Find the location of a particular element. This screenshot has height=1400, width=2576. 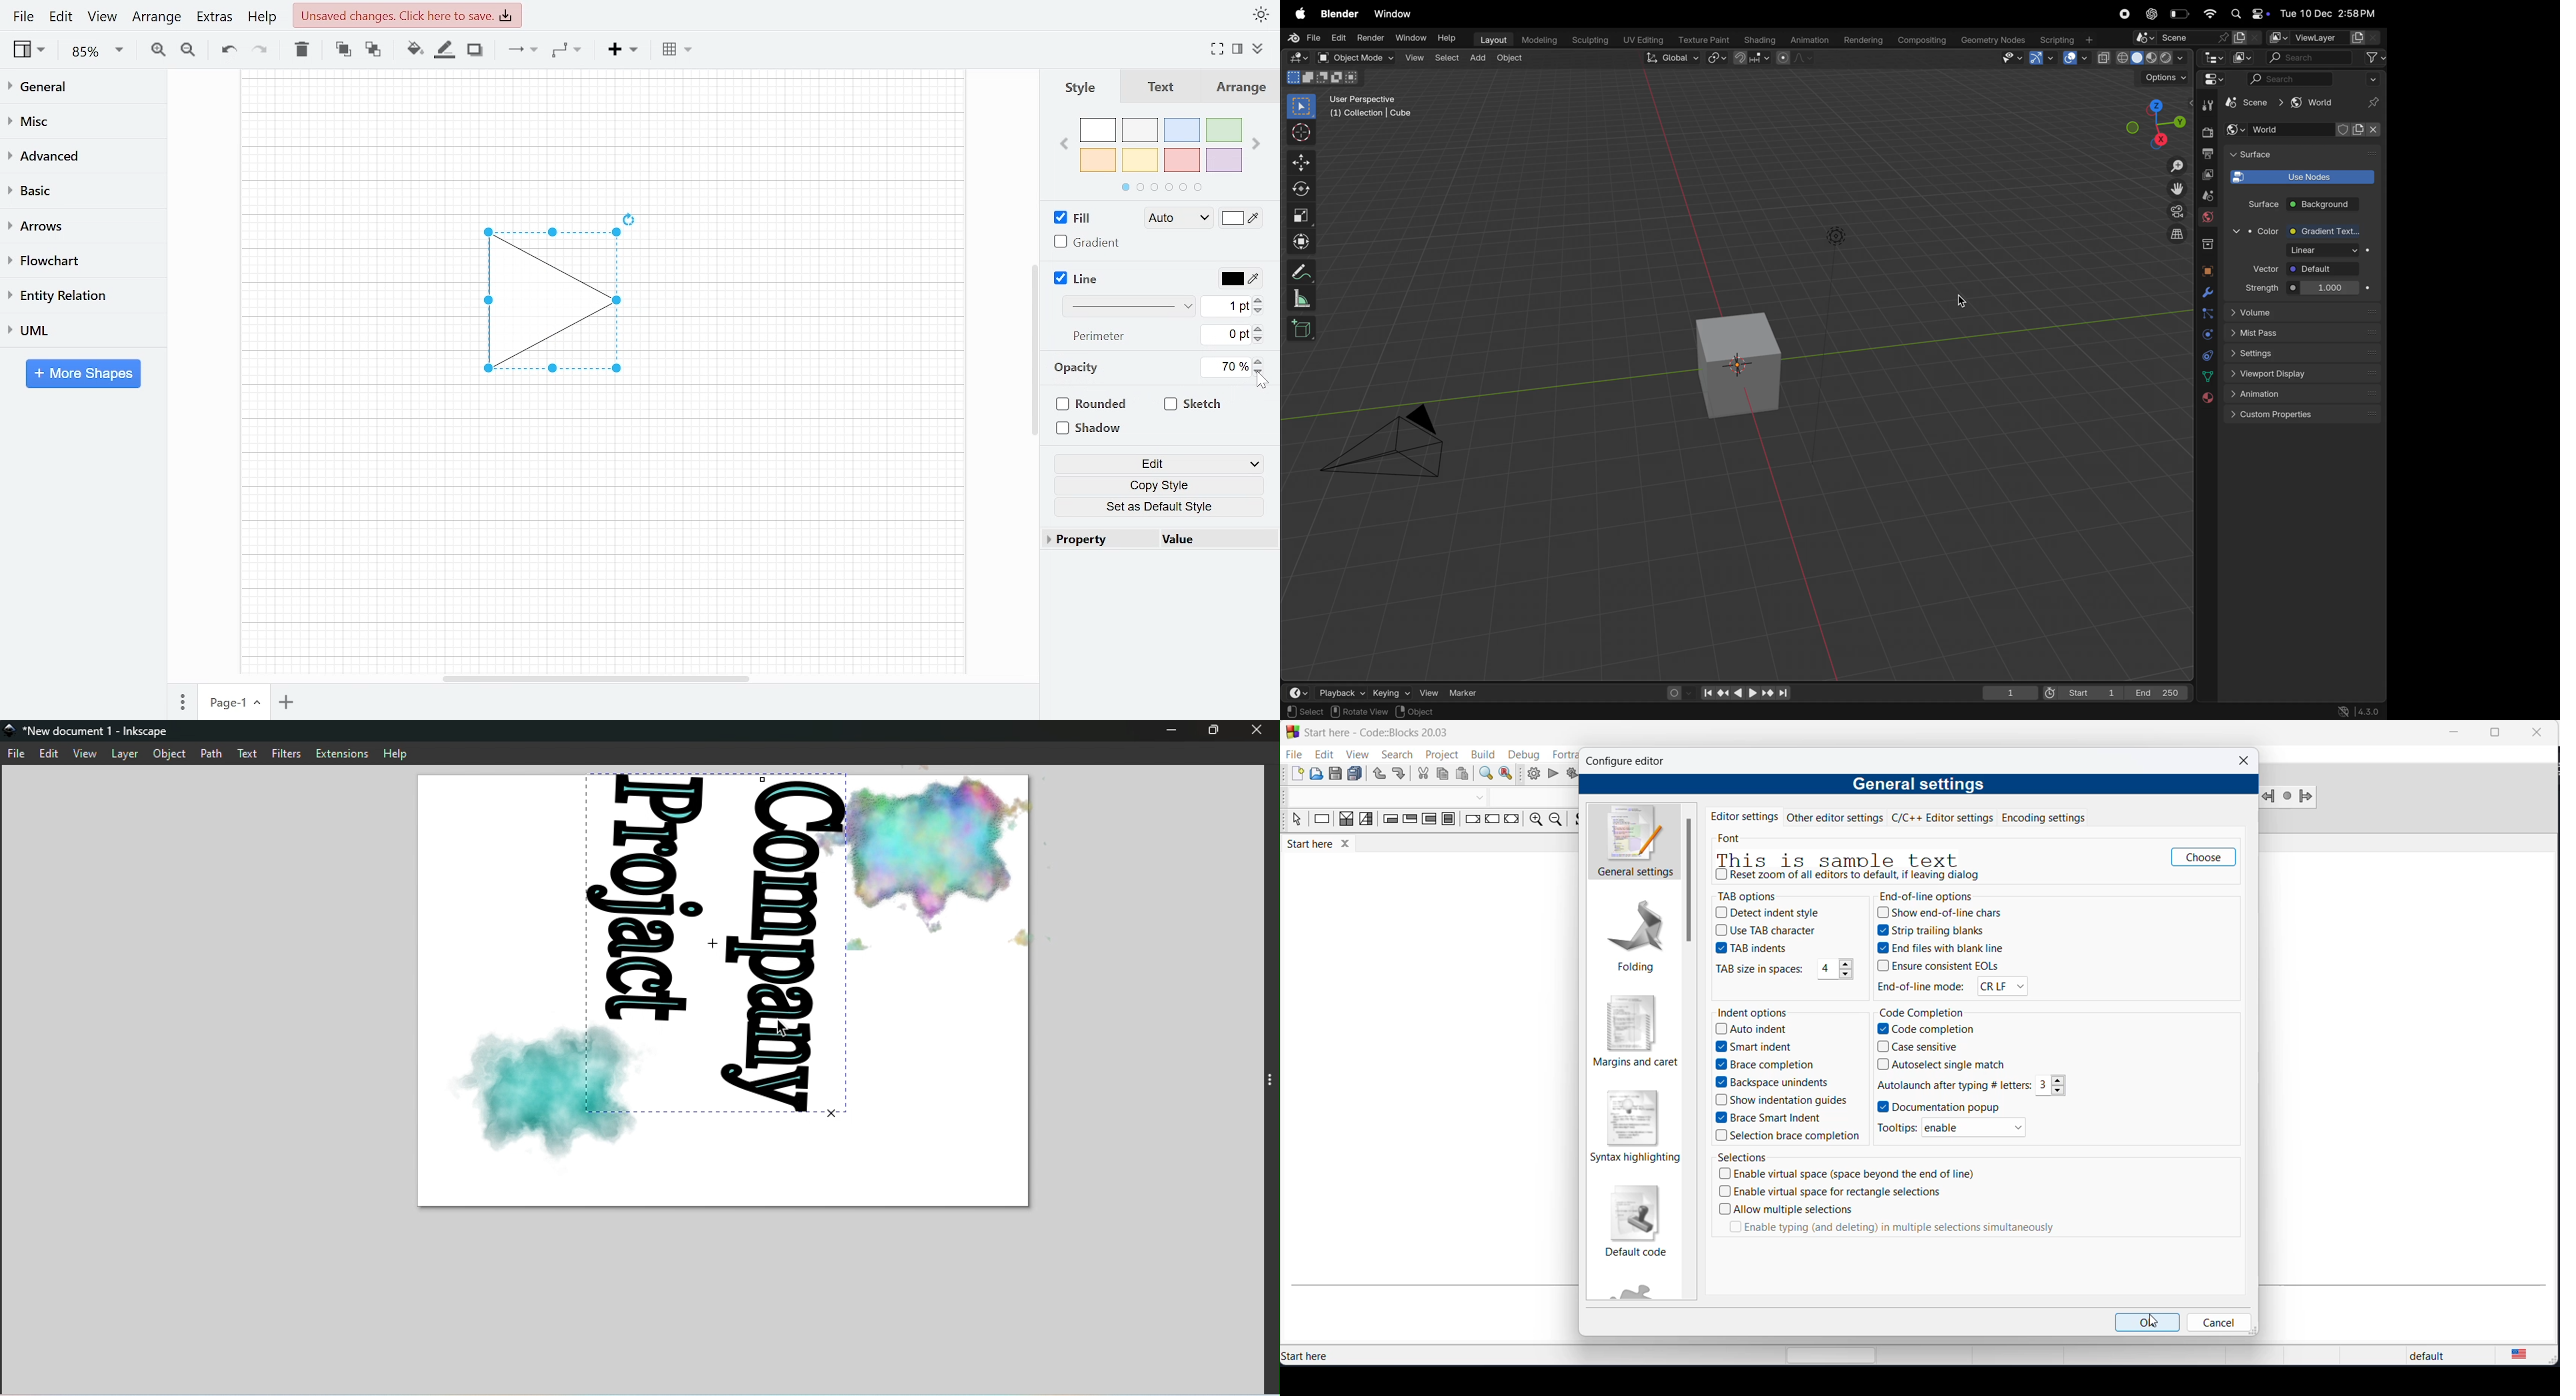

Format (Ctrl+Shift+P) is located at coordinates (1238, 50).